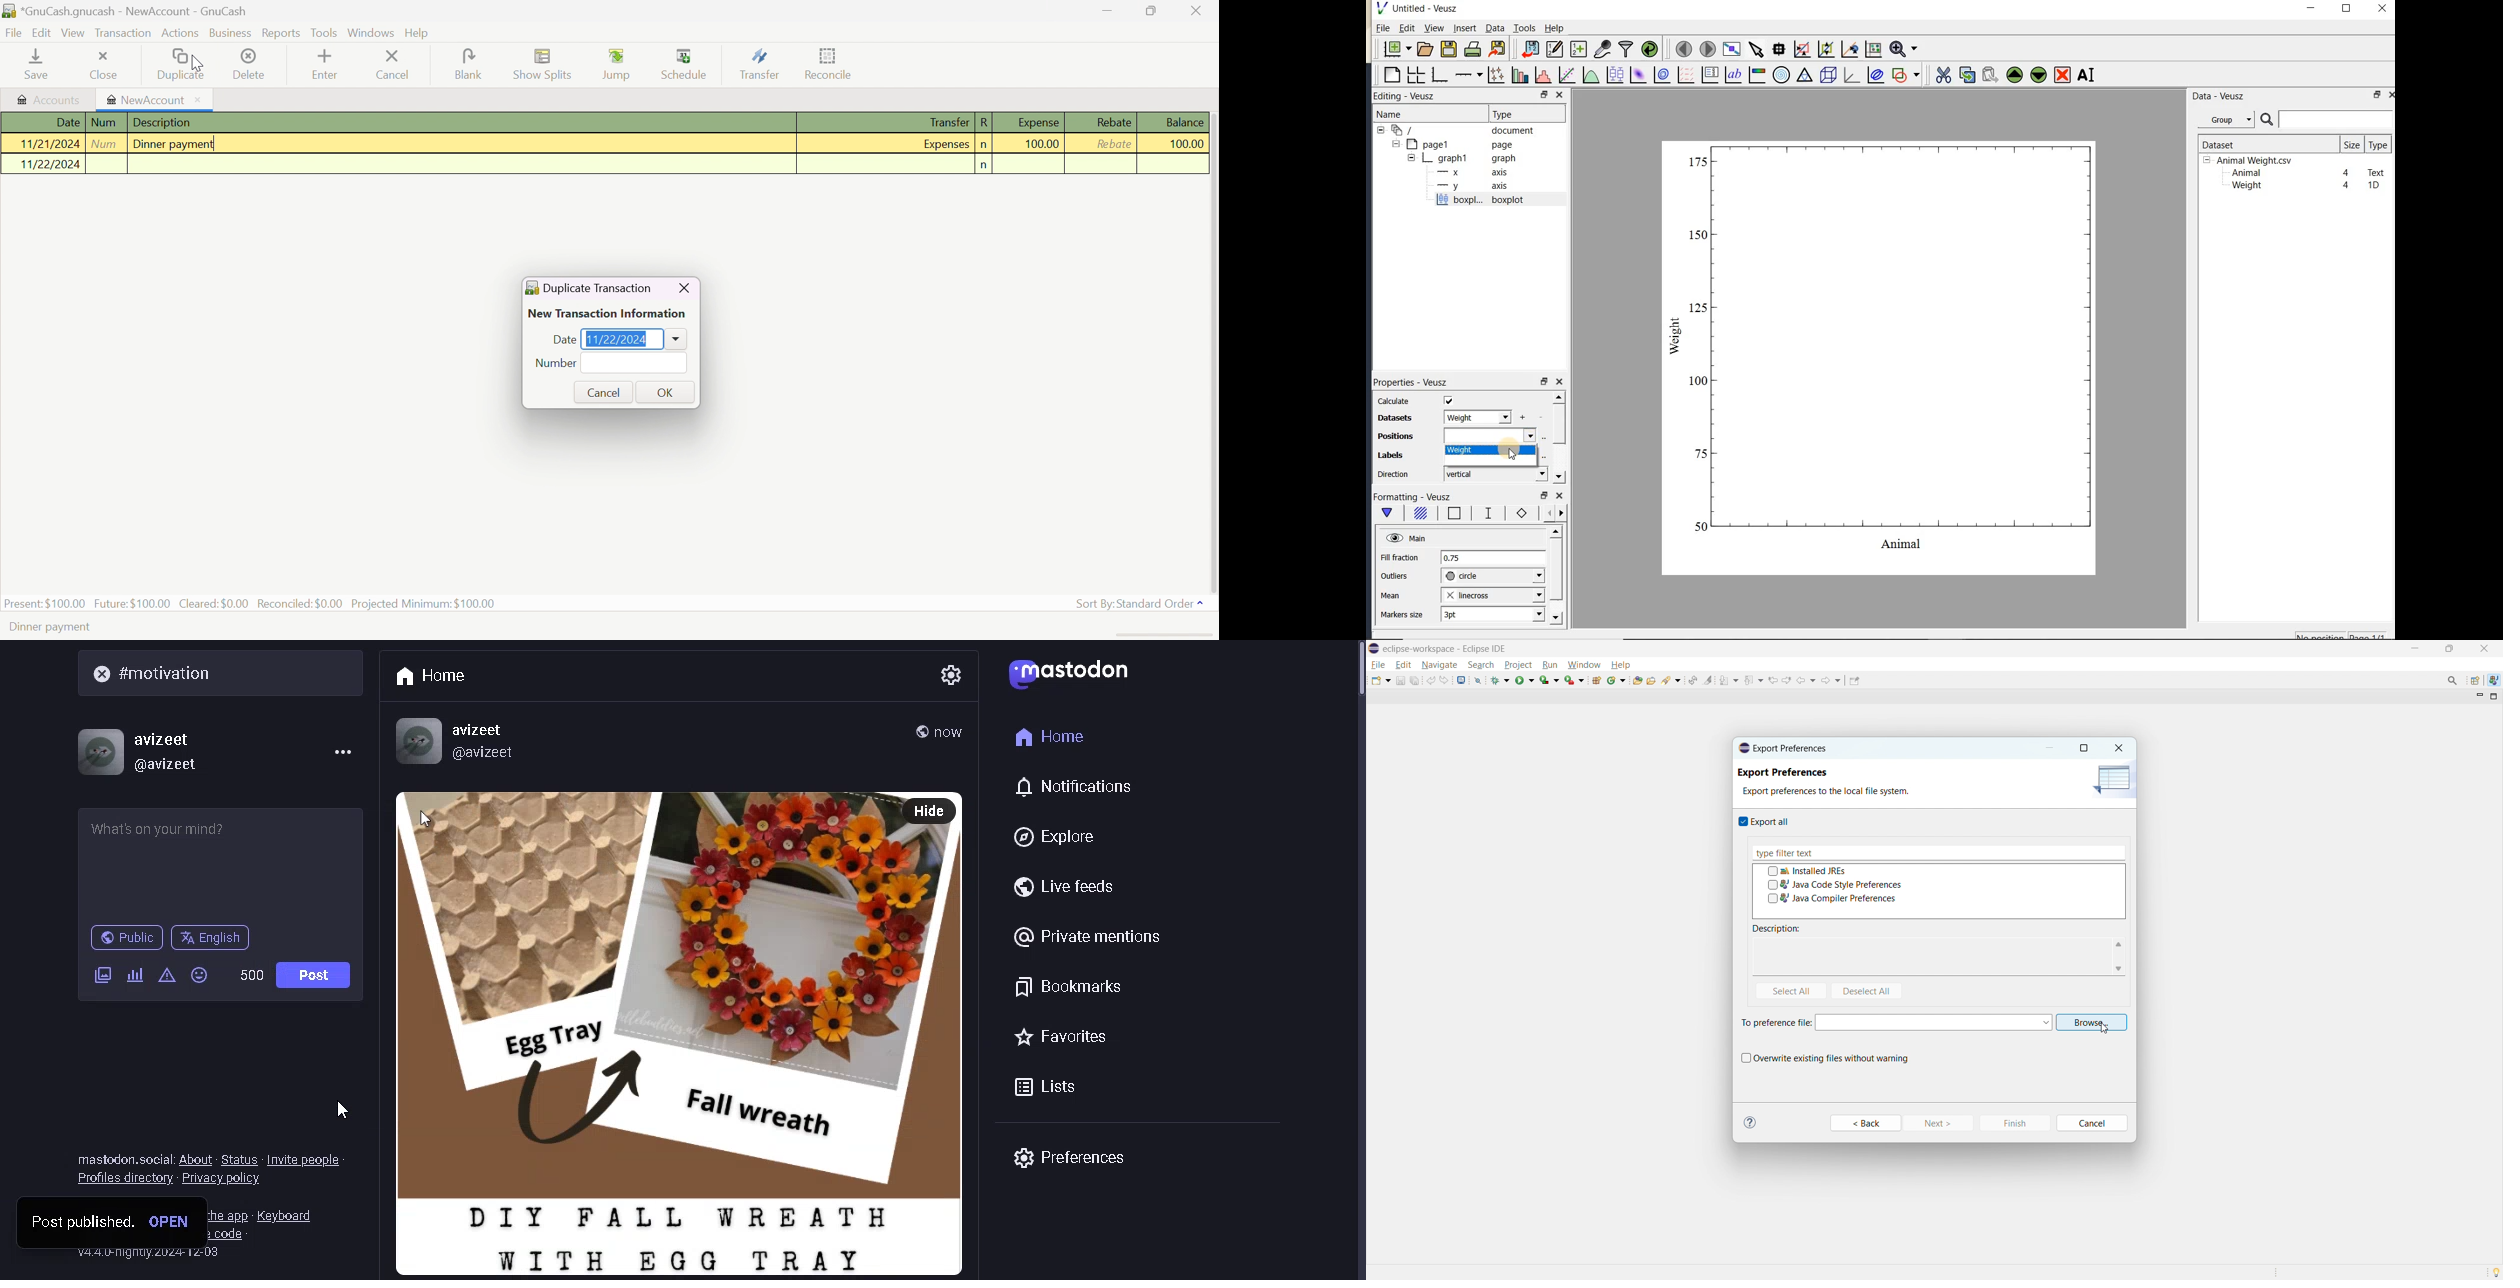 The width and height of the screenshot is (2520, 1288). Describe the element at coordinates (618, 340) in the screenshot. I see `11/22/2024` at that location.